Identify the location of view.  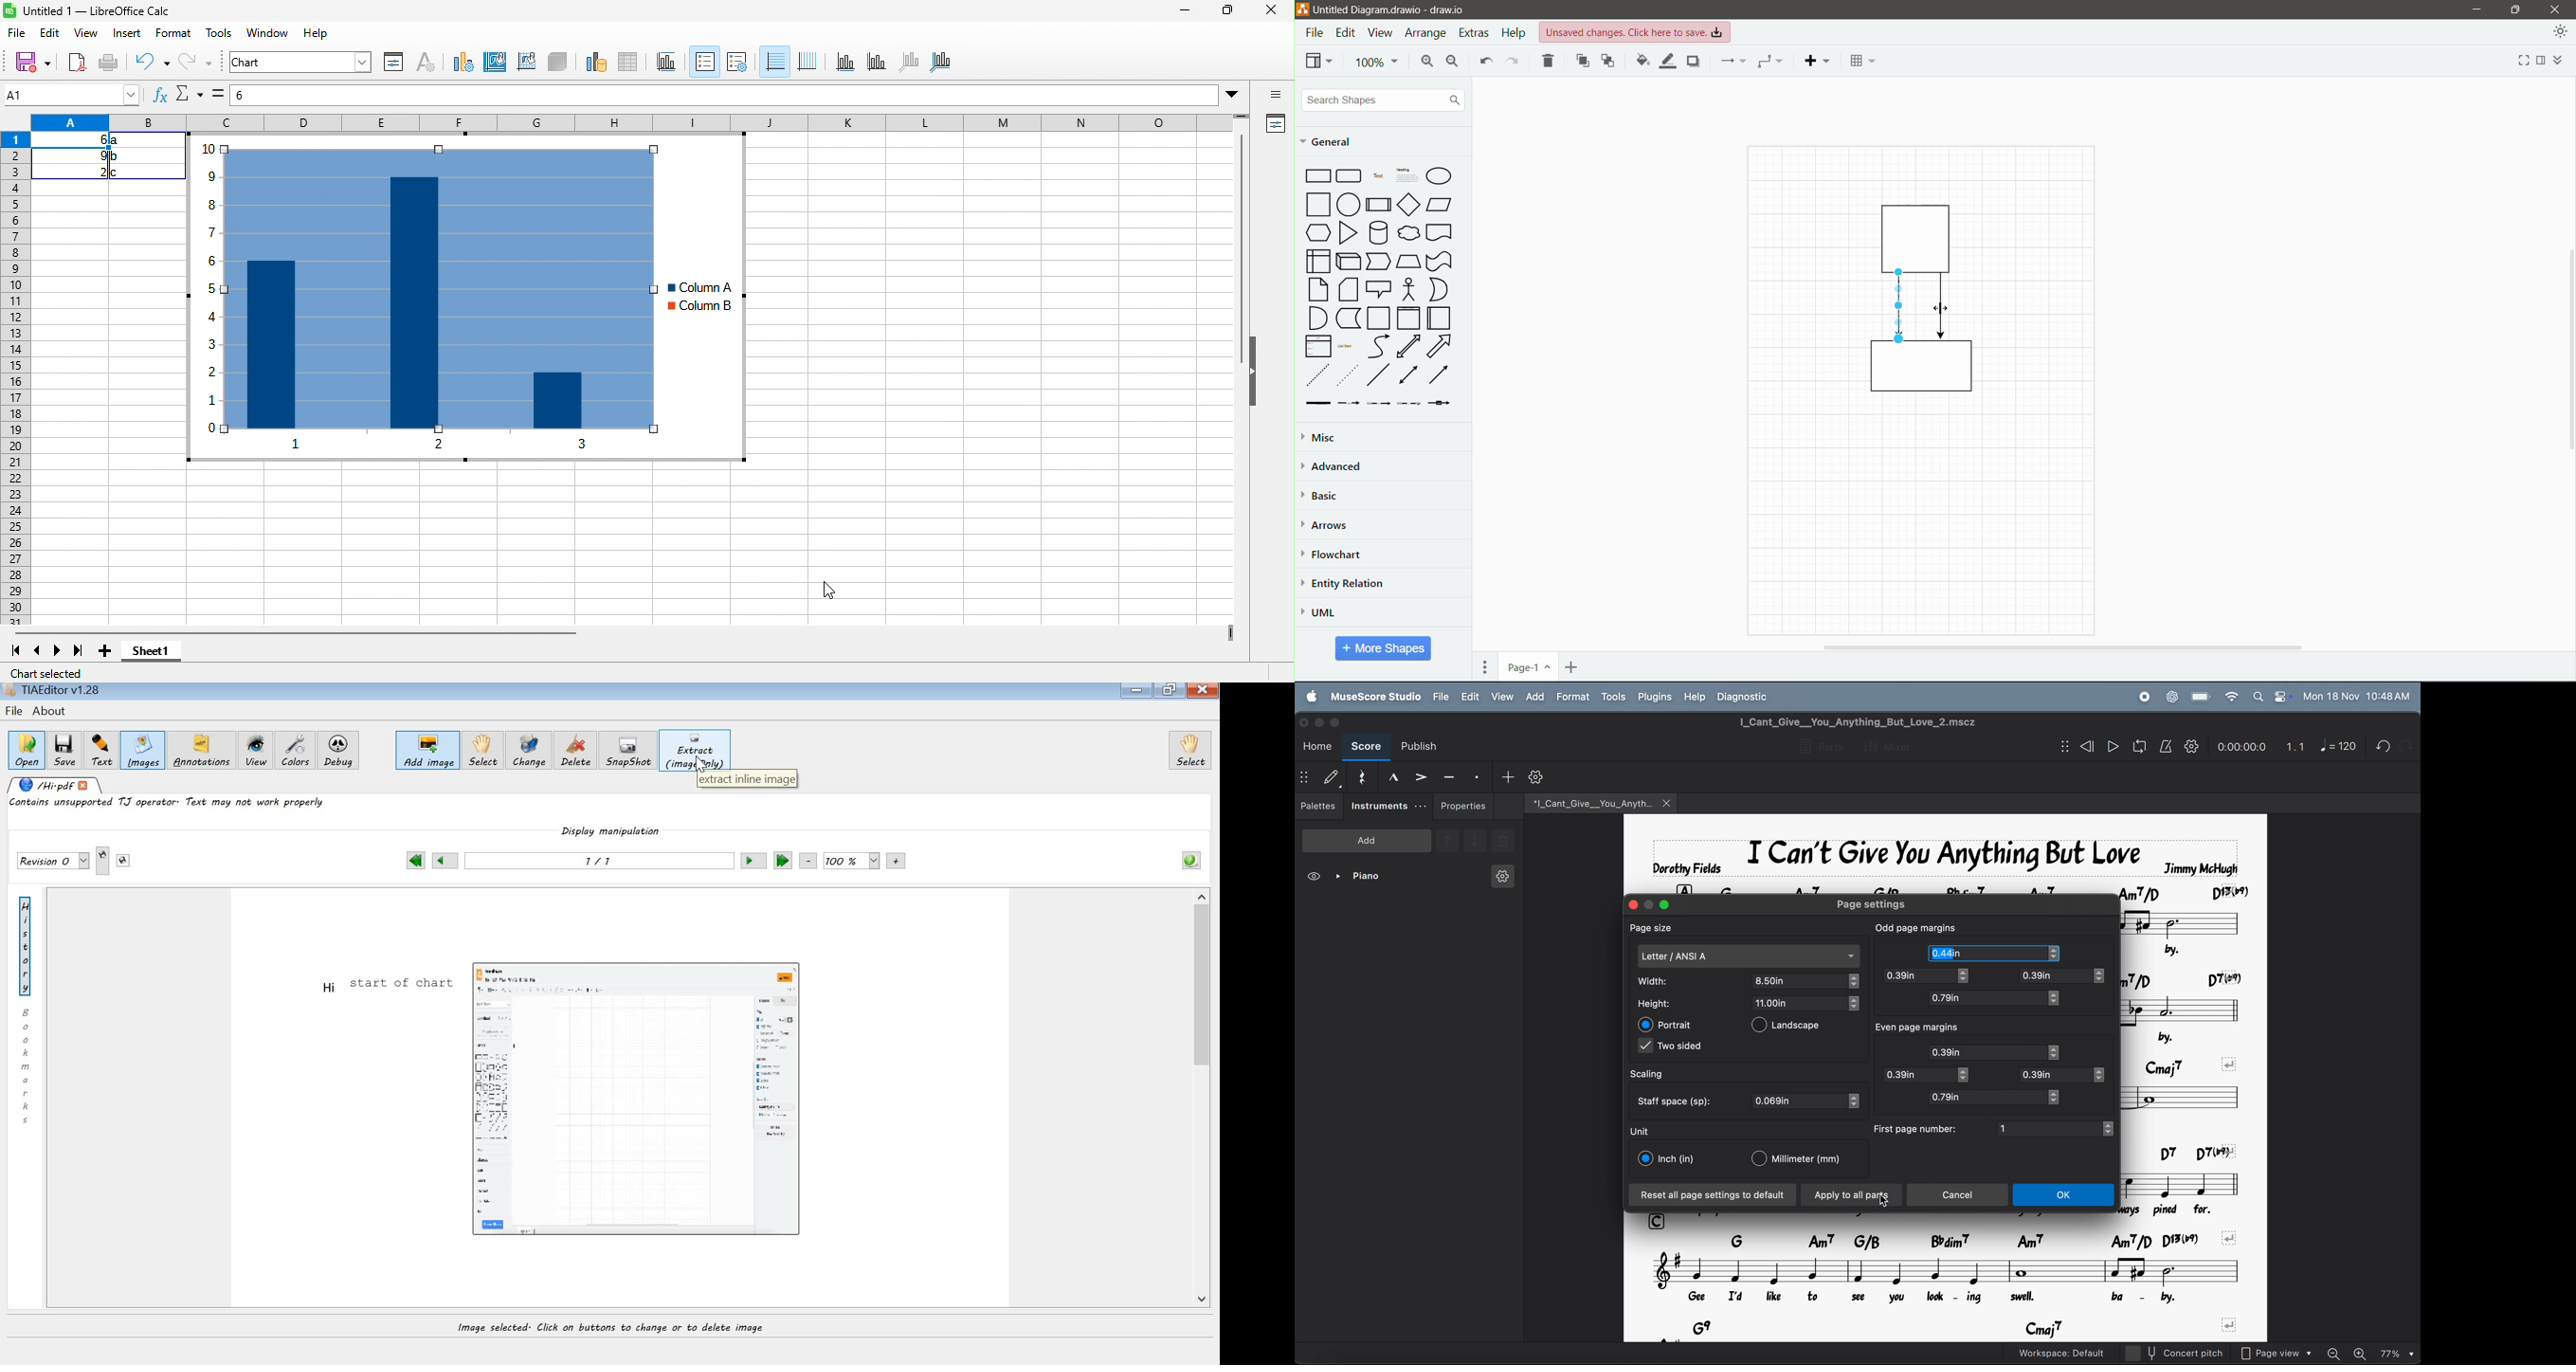
(86, 33).